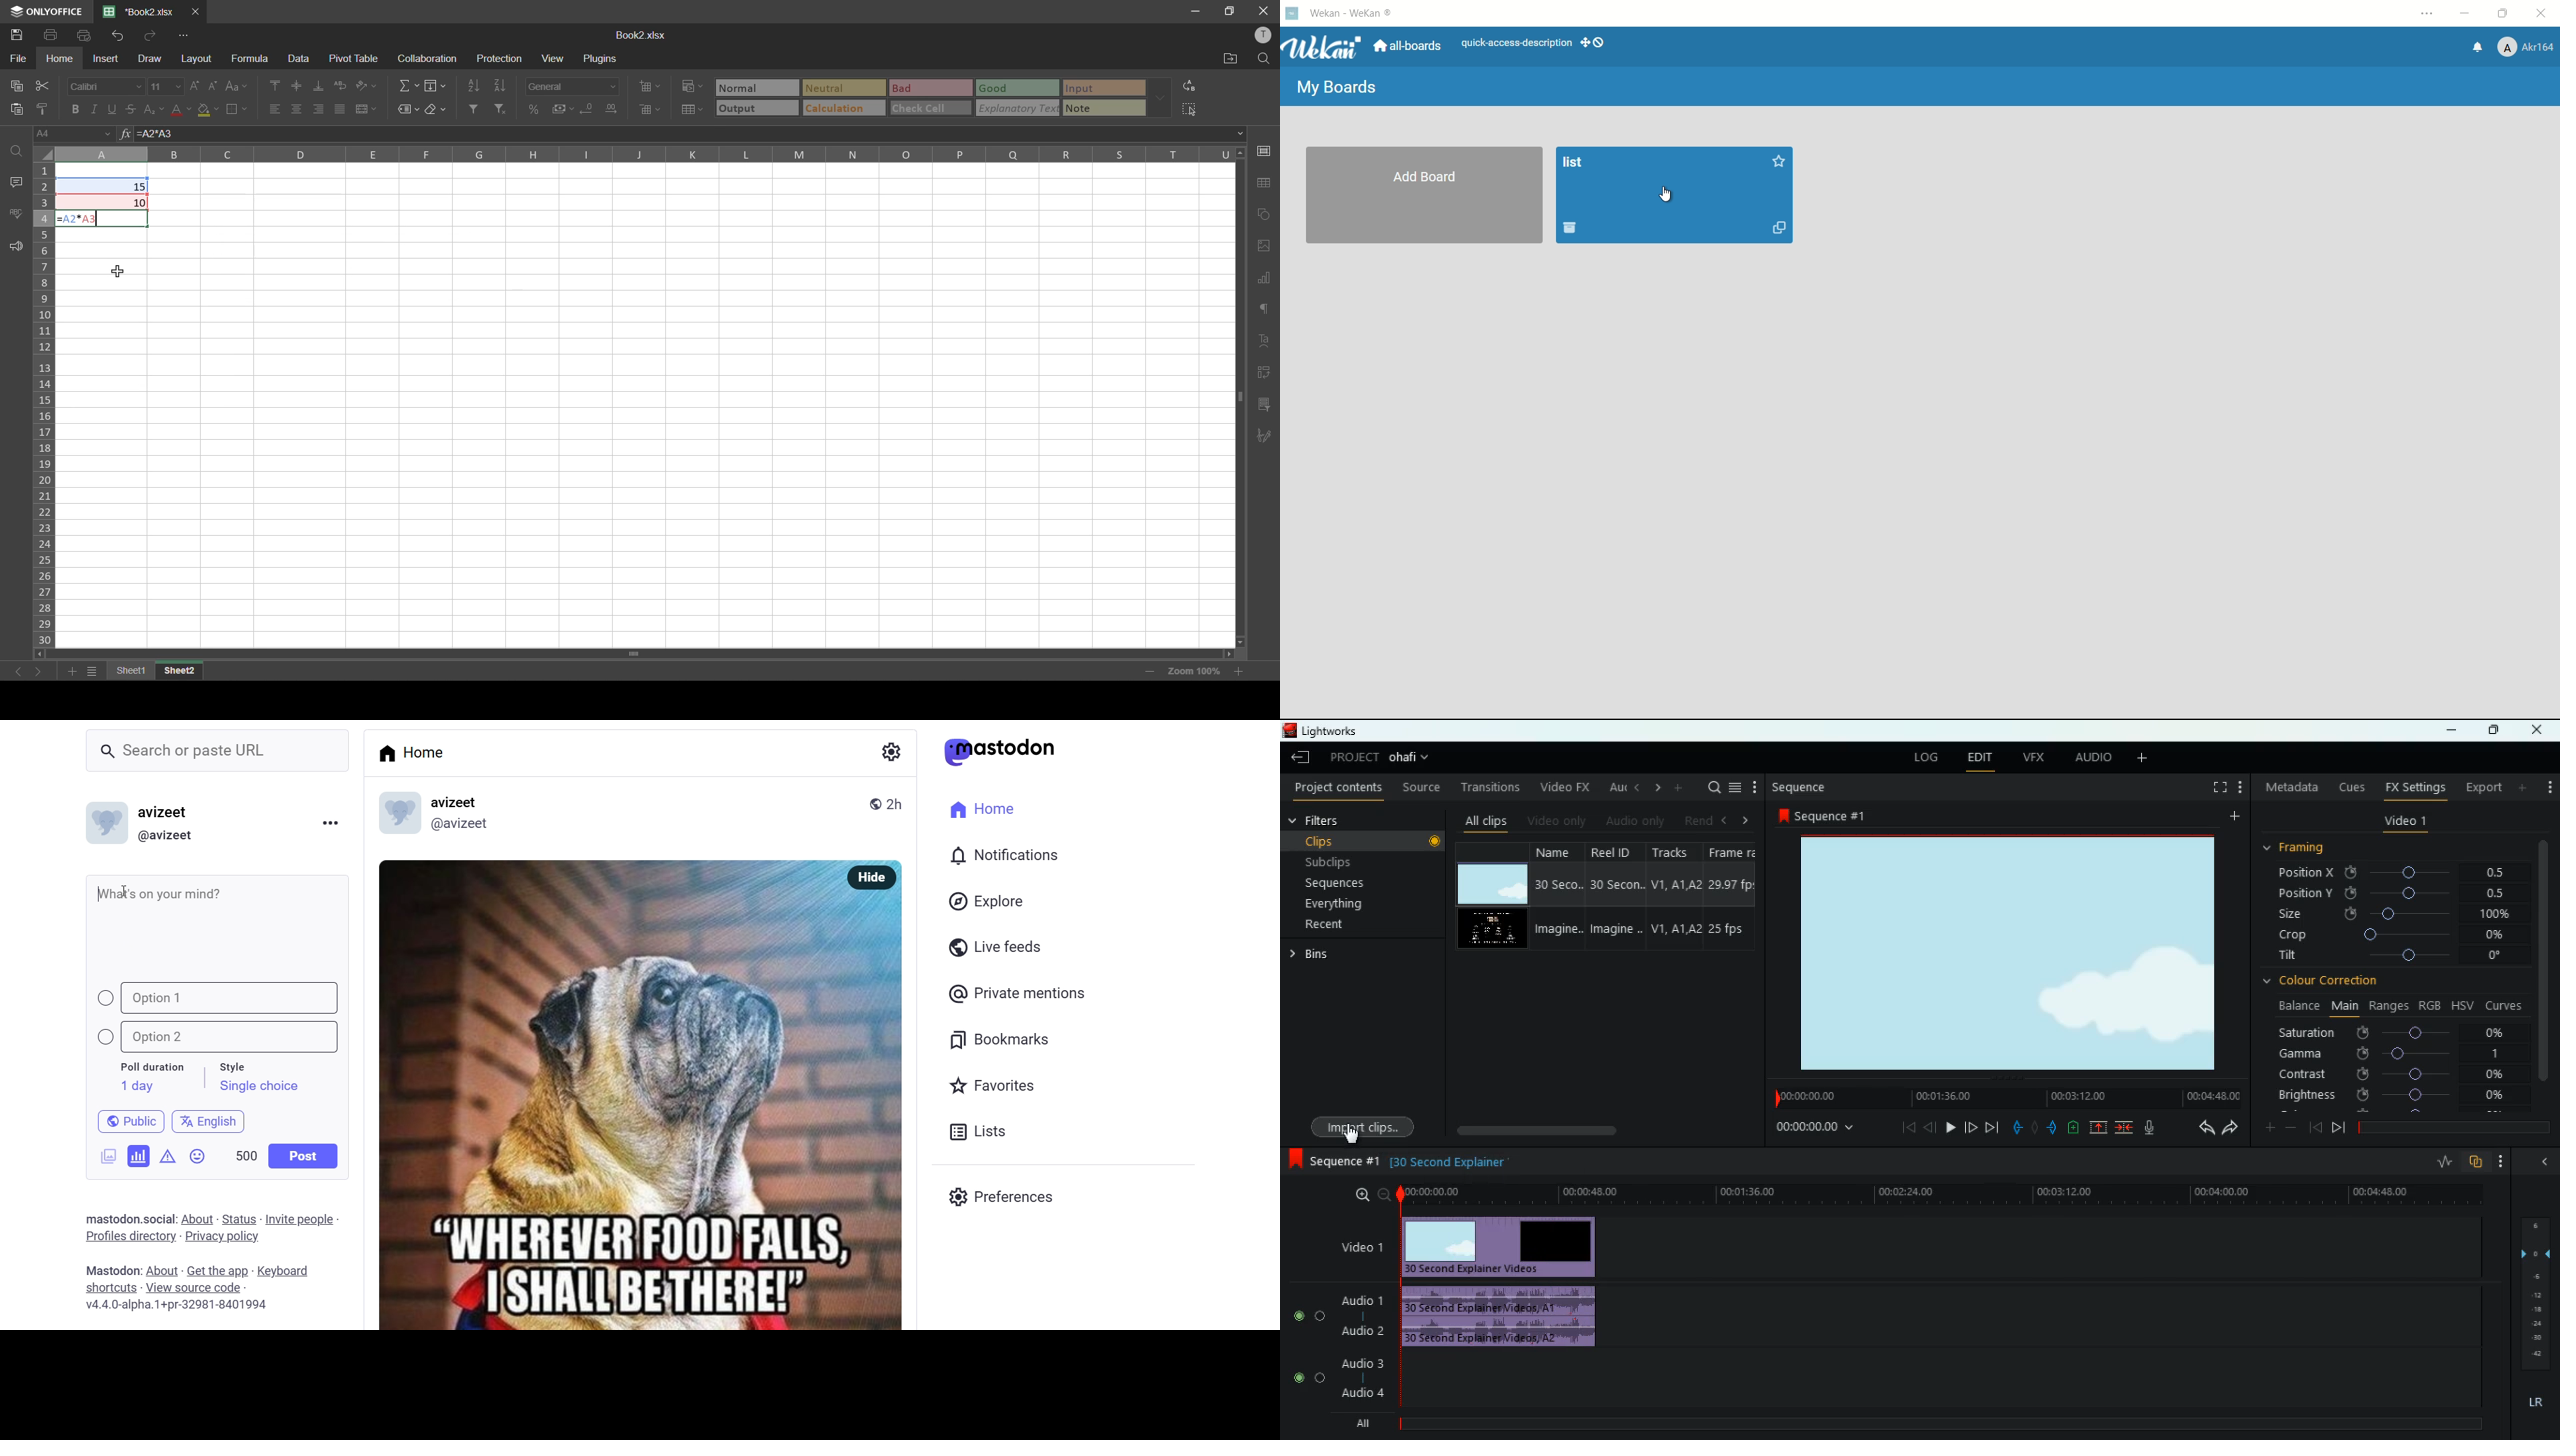 Image resolution: width=2576 pixels, height=1456 pixels. Describe the element at coordinates (1902, 1129) in the screenshot. I see `beggining` at that location.